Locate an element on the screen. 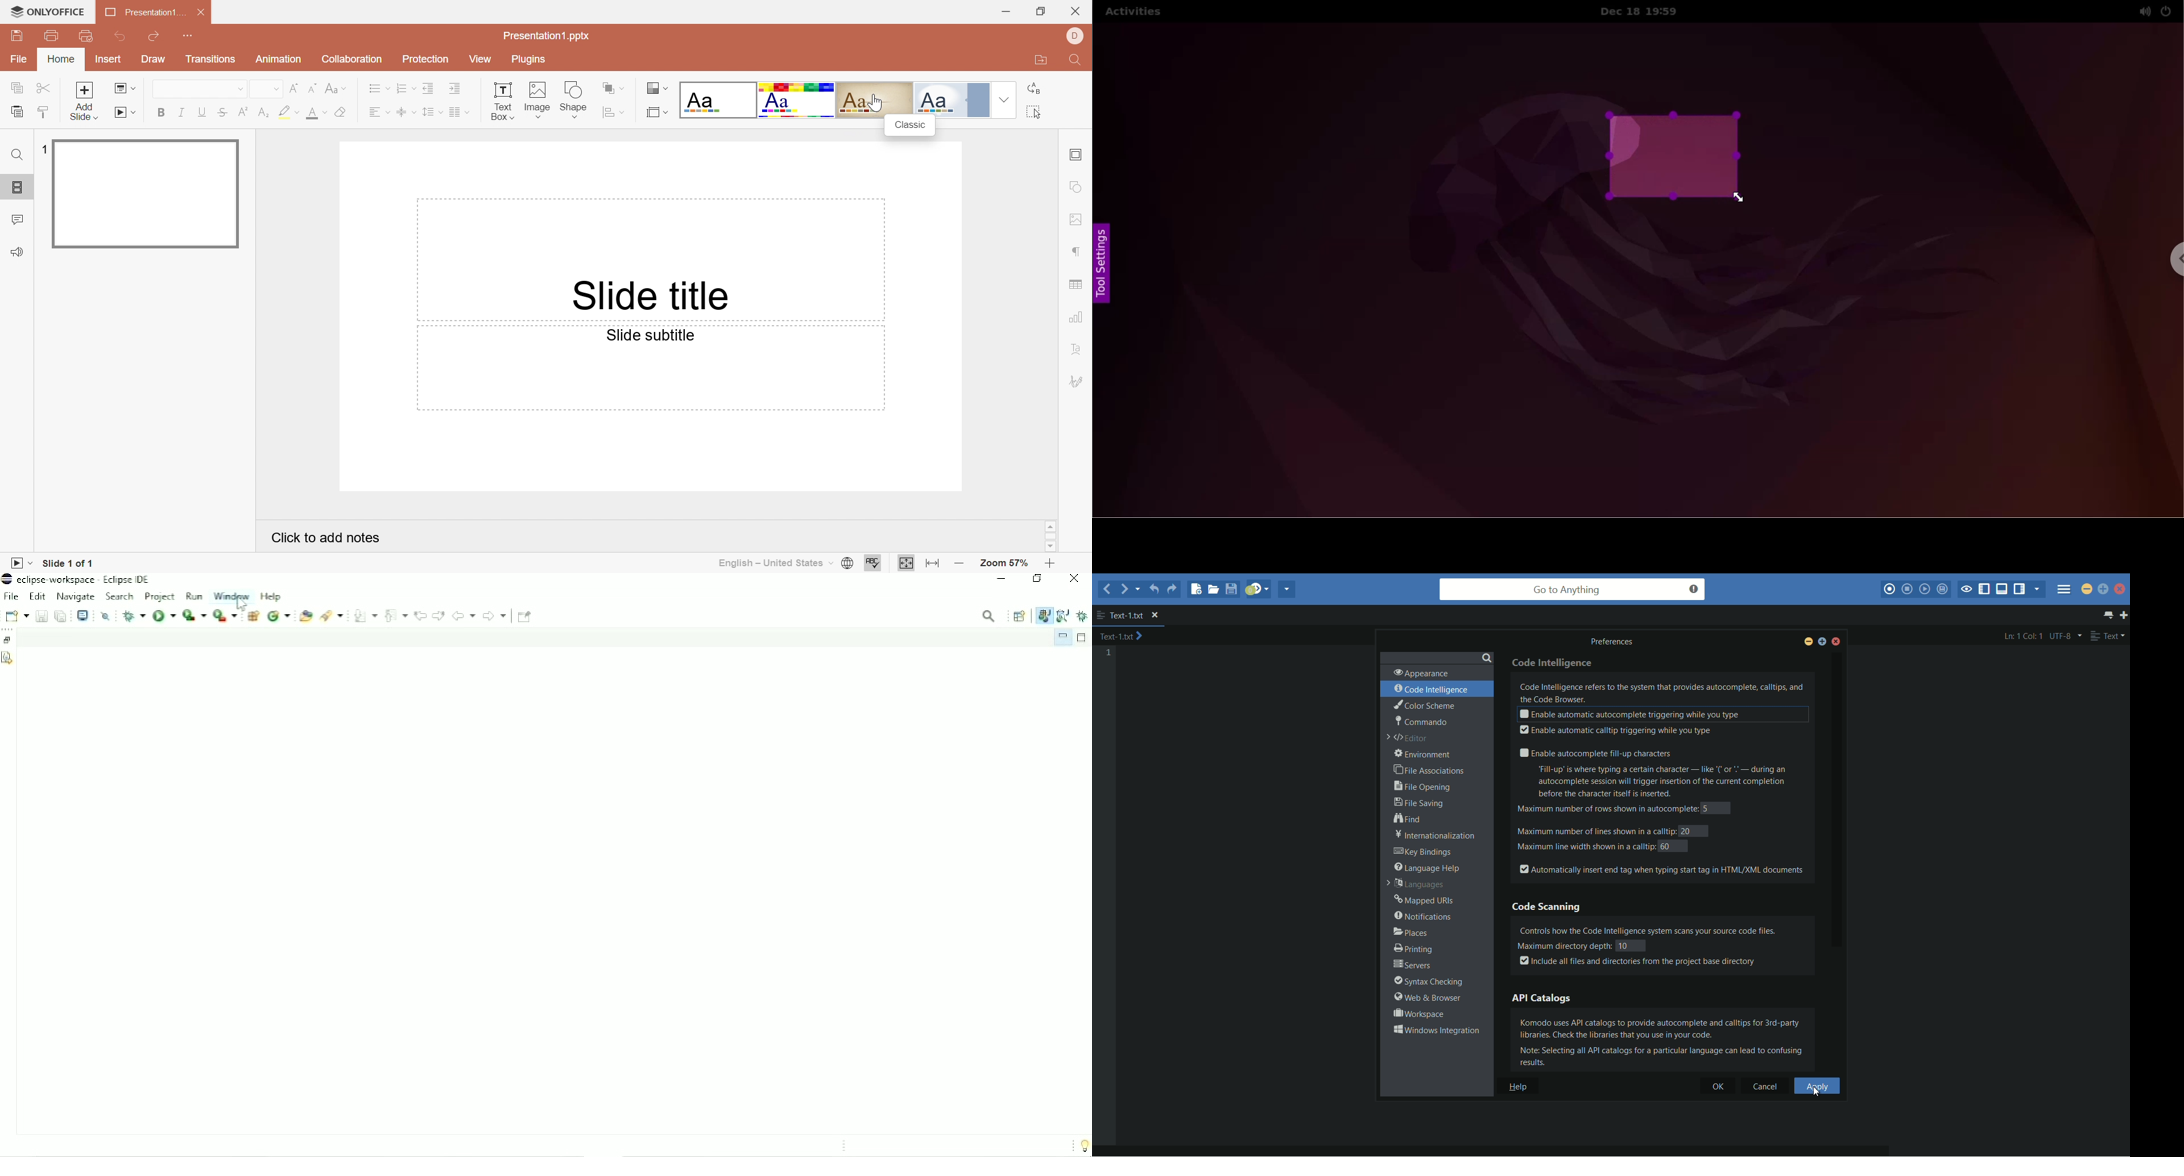 This screenshot has height=1176, width=2184. Debug is located at coordinates (133, 615).